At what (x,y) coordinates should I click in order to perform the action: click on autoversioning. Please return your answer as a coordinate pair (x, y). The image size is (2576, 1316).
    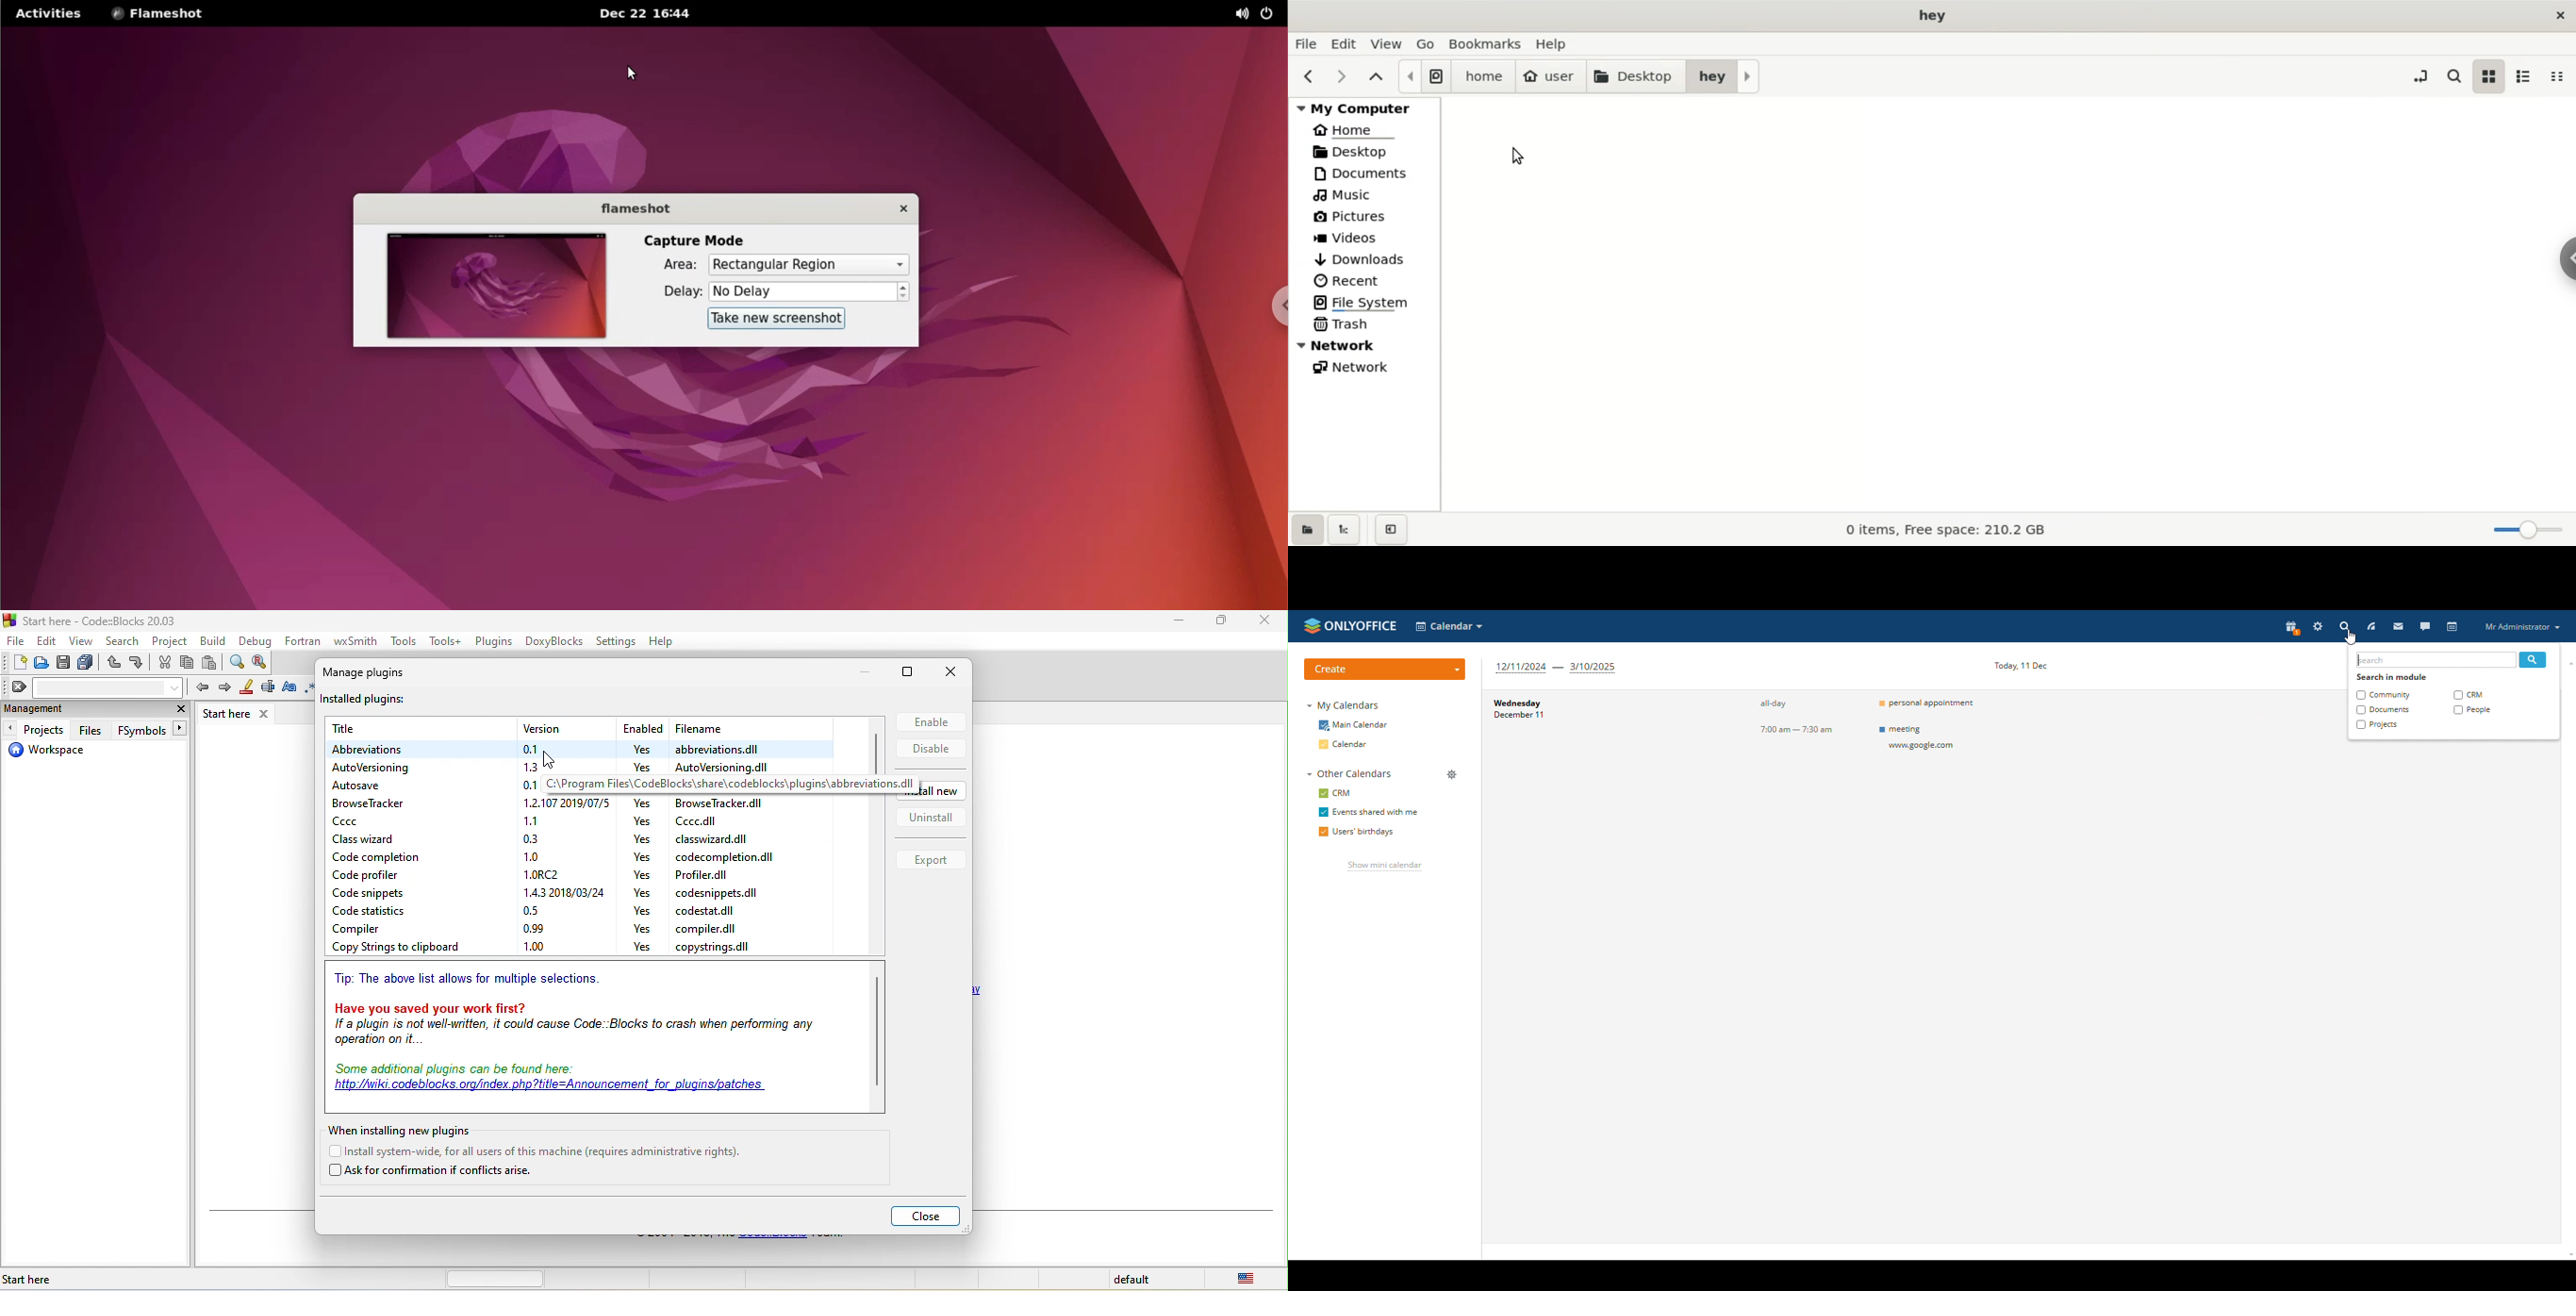
    Looking at the image, I should click on (371, 770).